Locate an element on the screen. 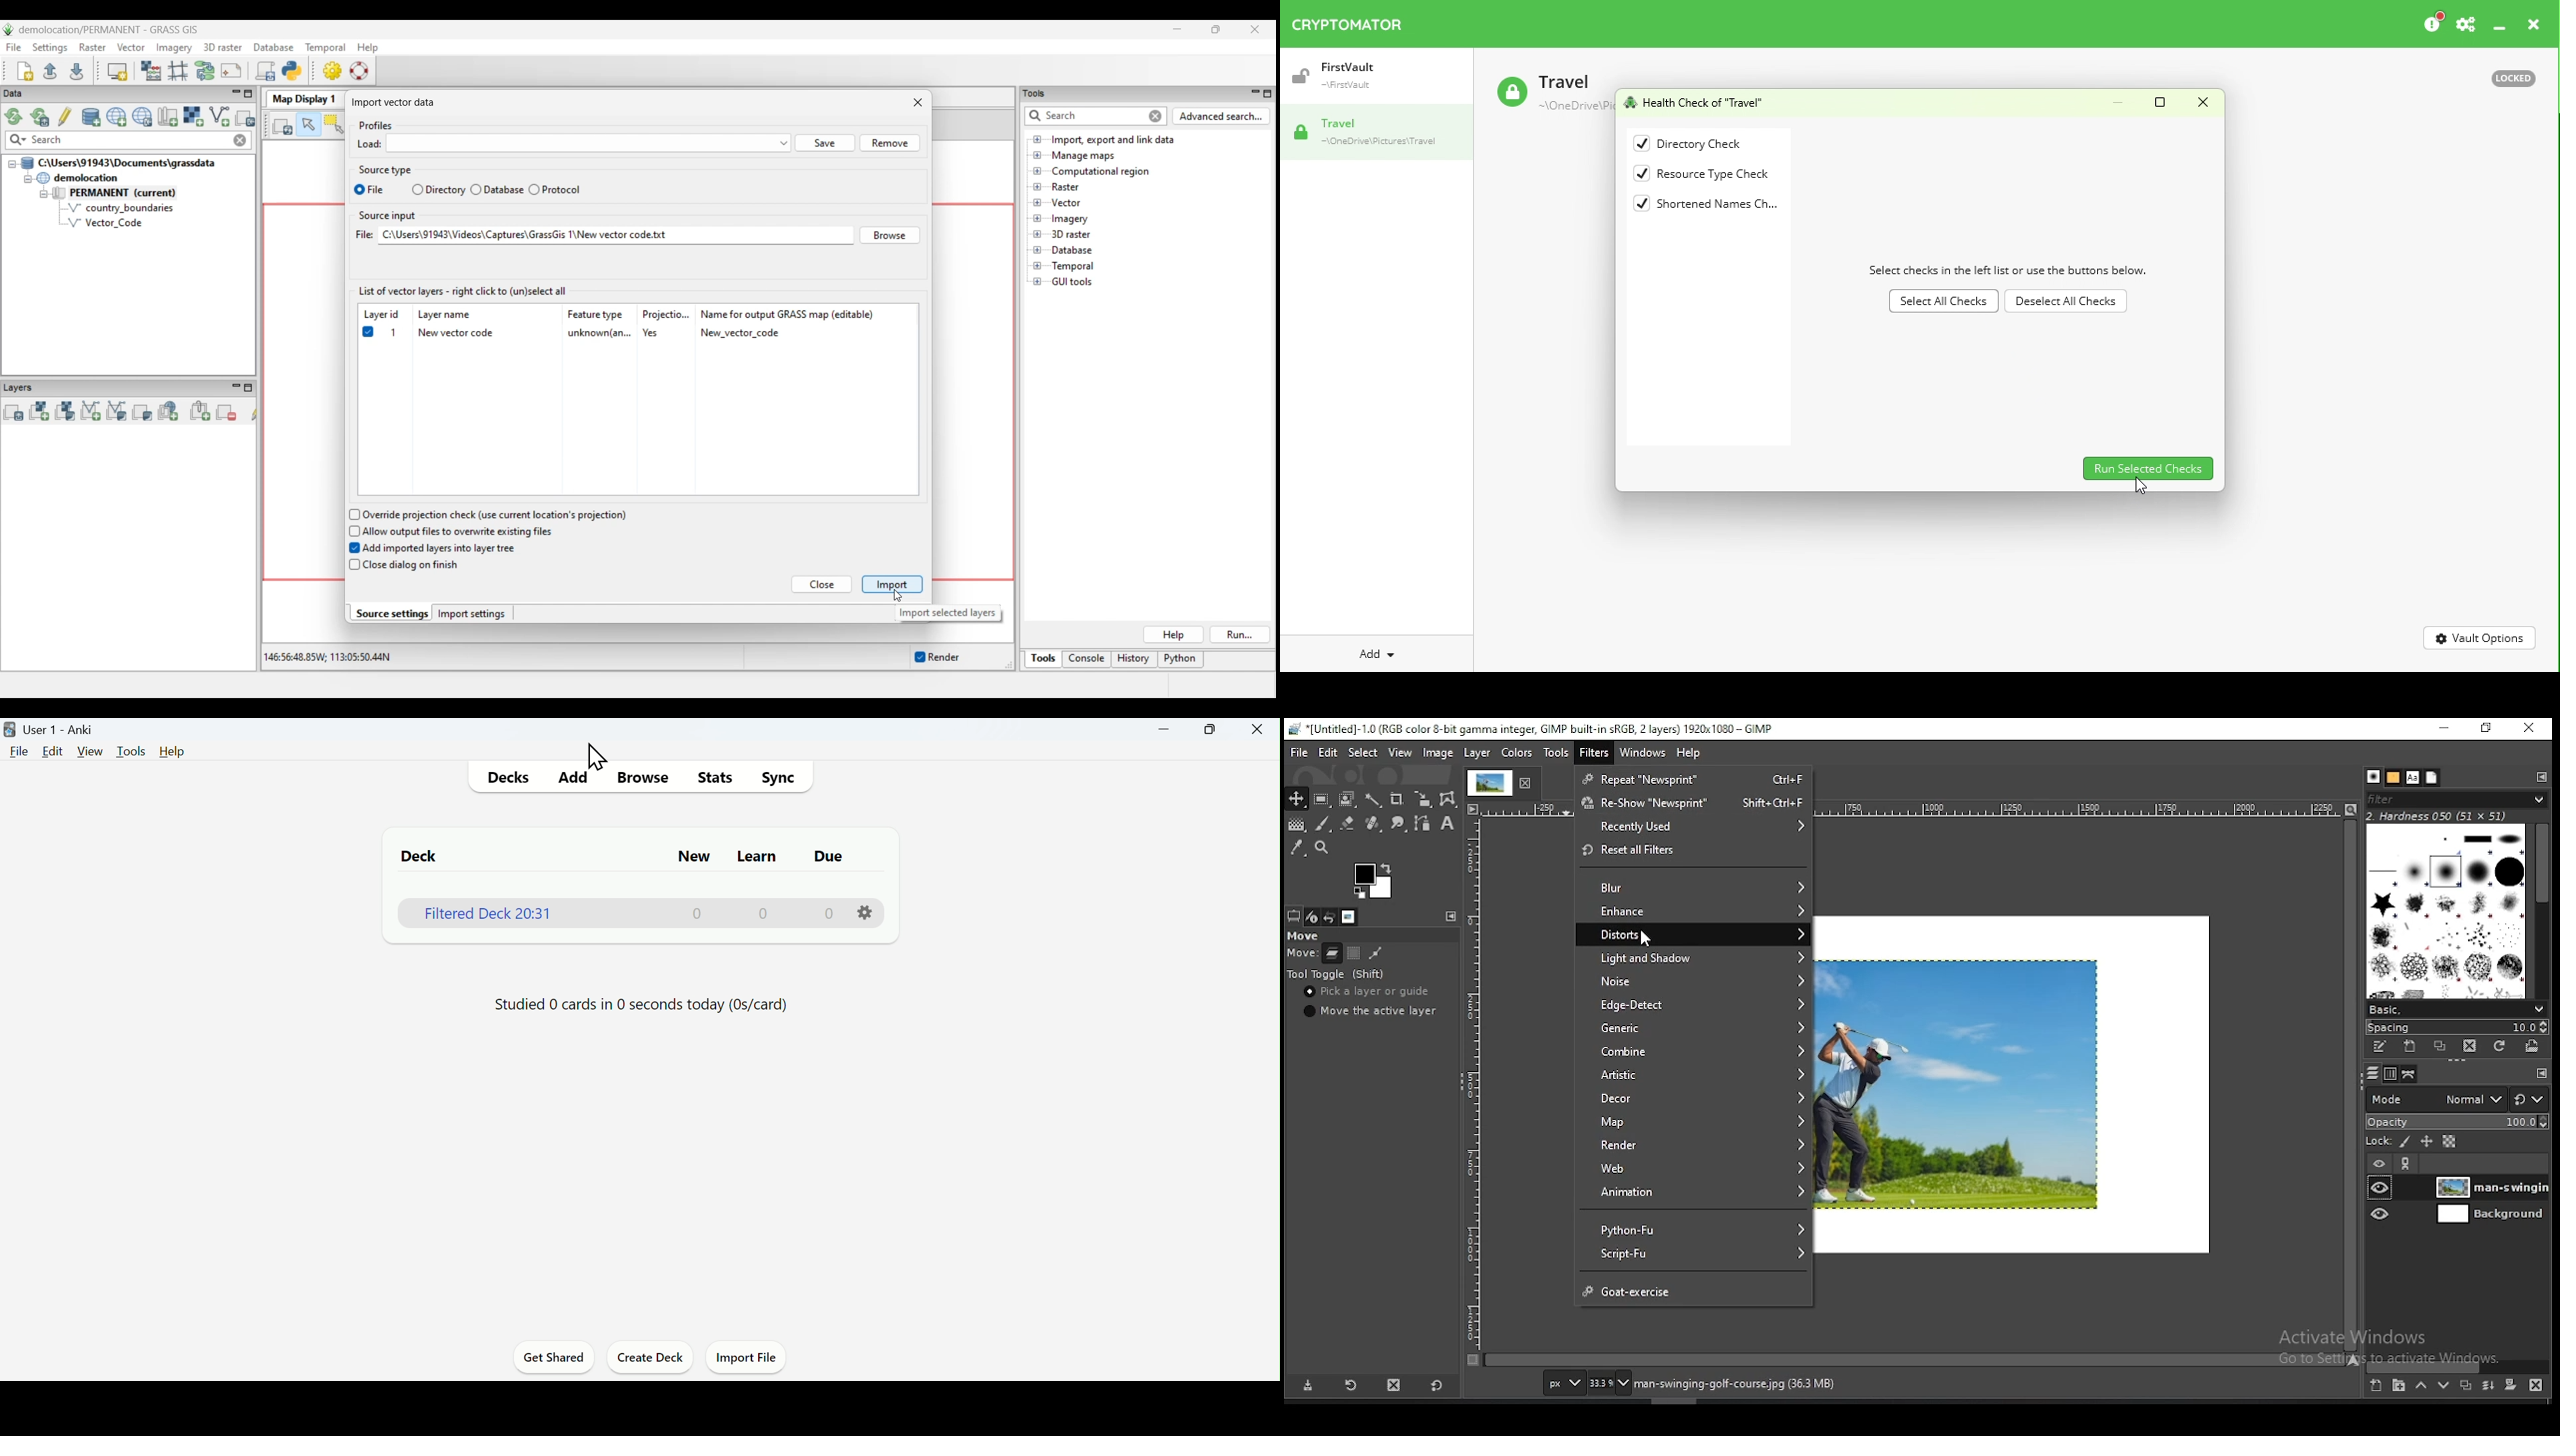 Image resolution: width=2576 pixels, height=1456 pixels. scroll bar is located at coordinates (2457, 1365).